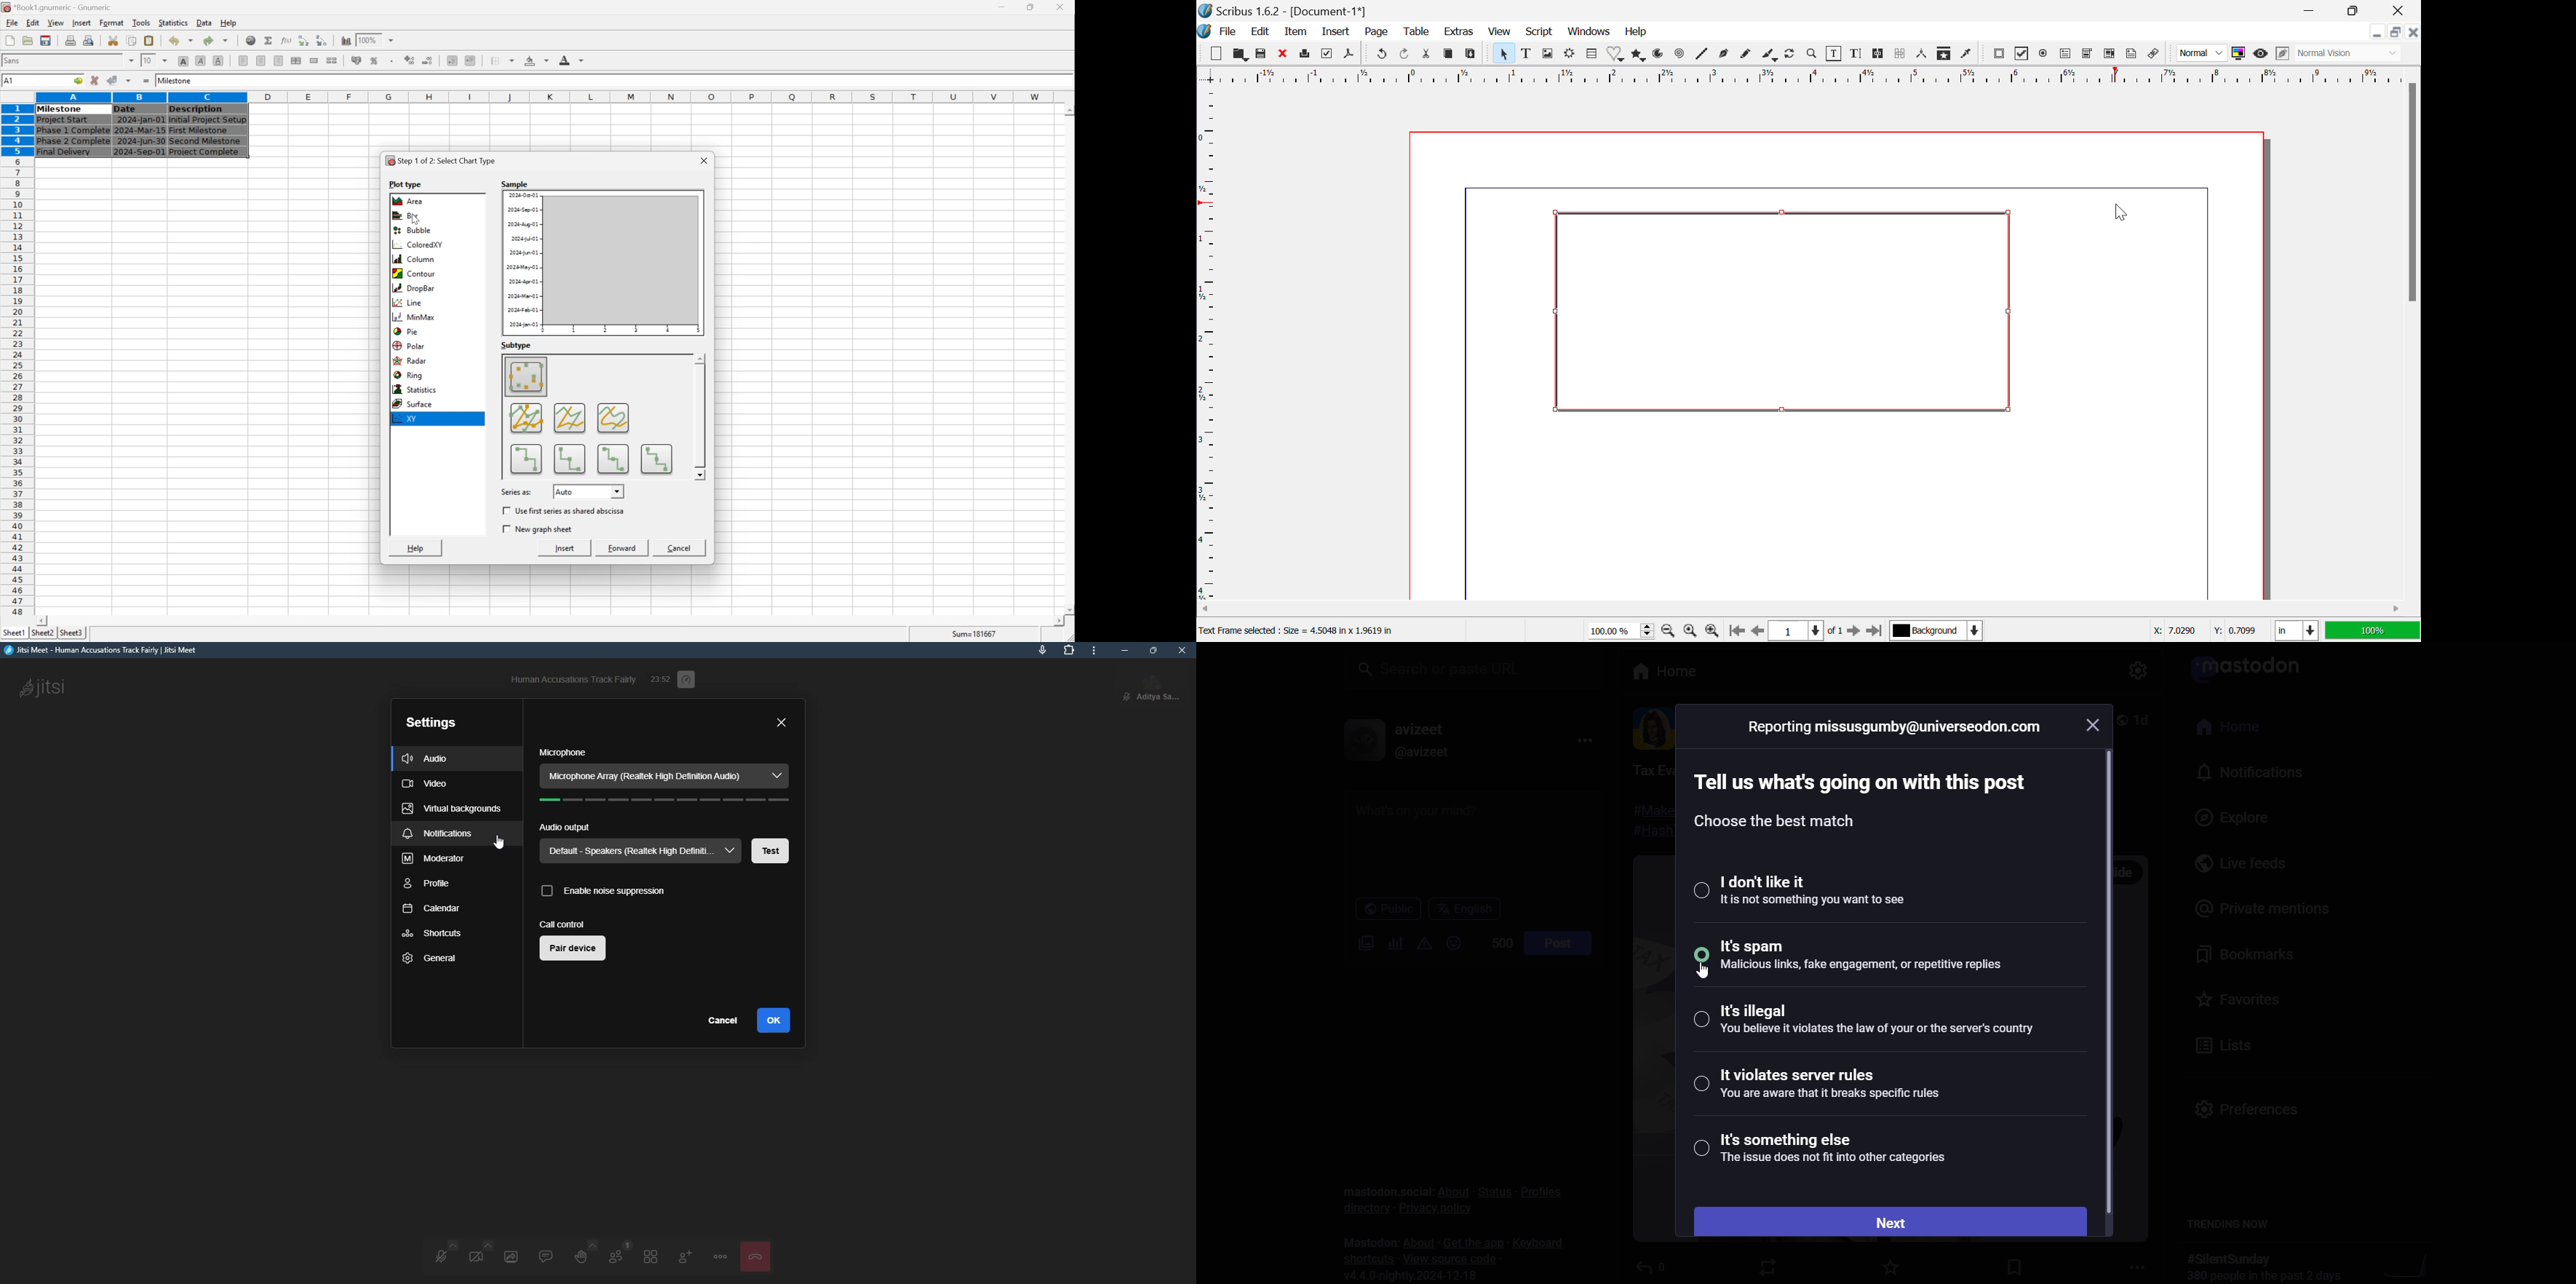 The height and width of the screenshot is (1288, 2576). I want to click on Save as Pdf, so click(1352, 54).